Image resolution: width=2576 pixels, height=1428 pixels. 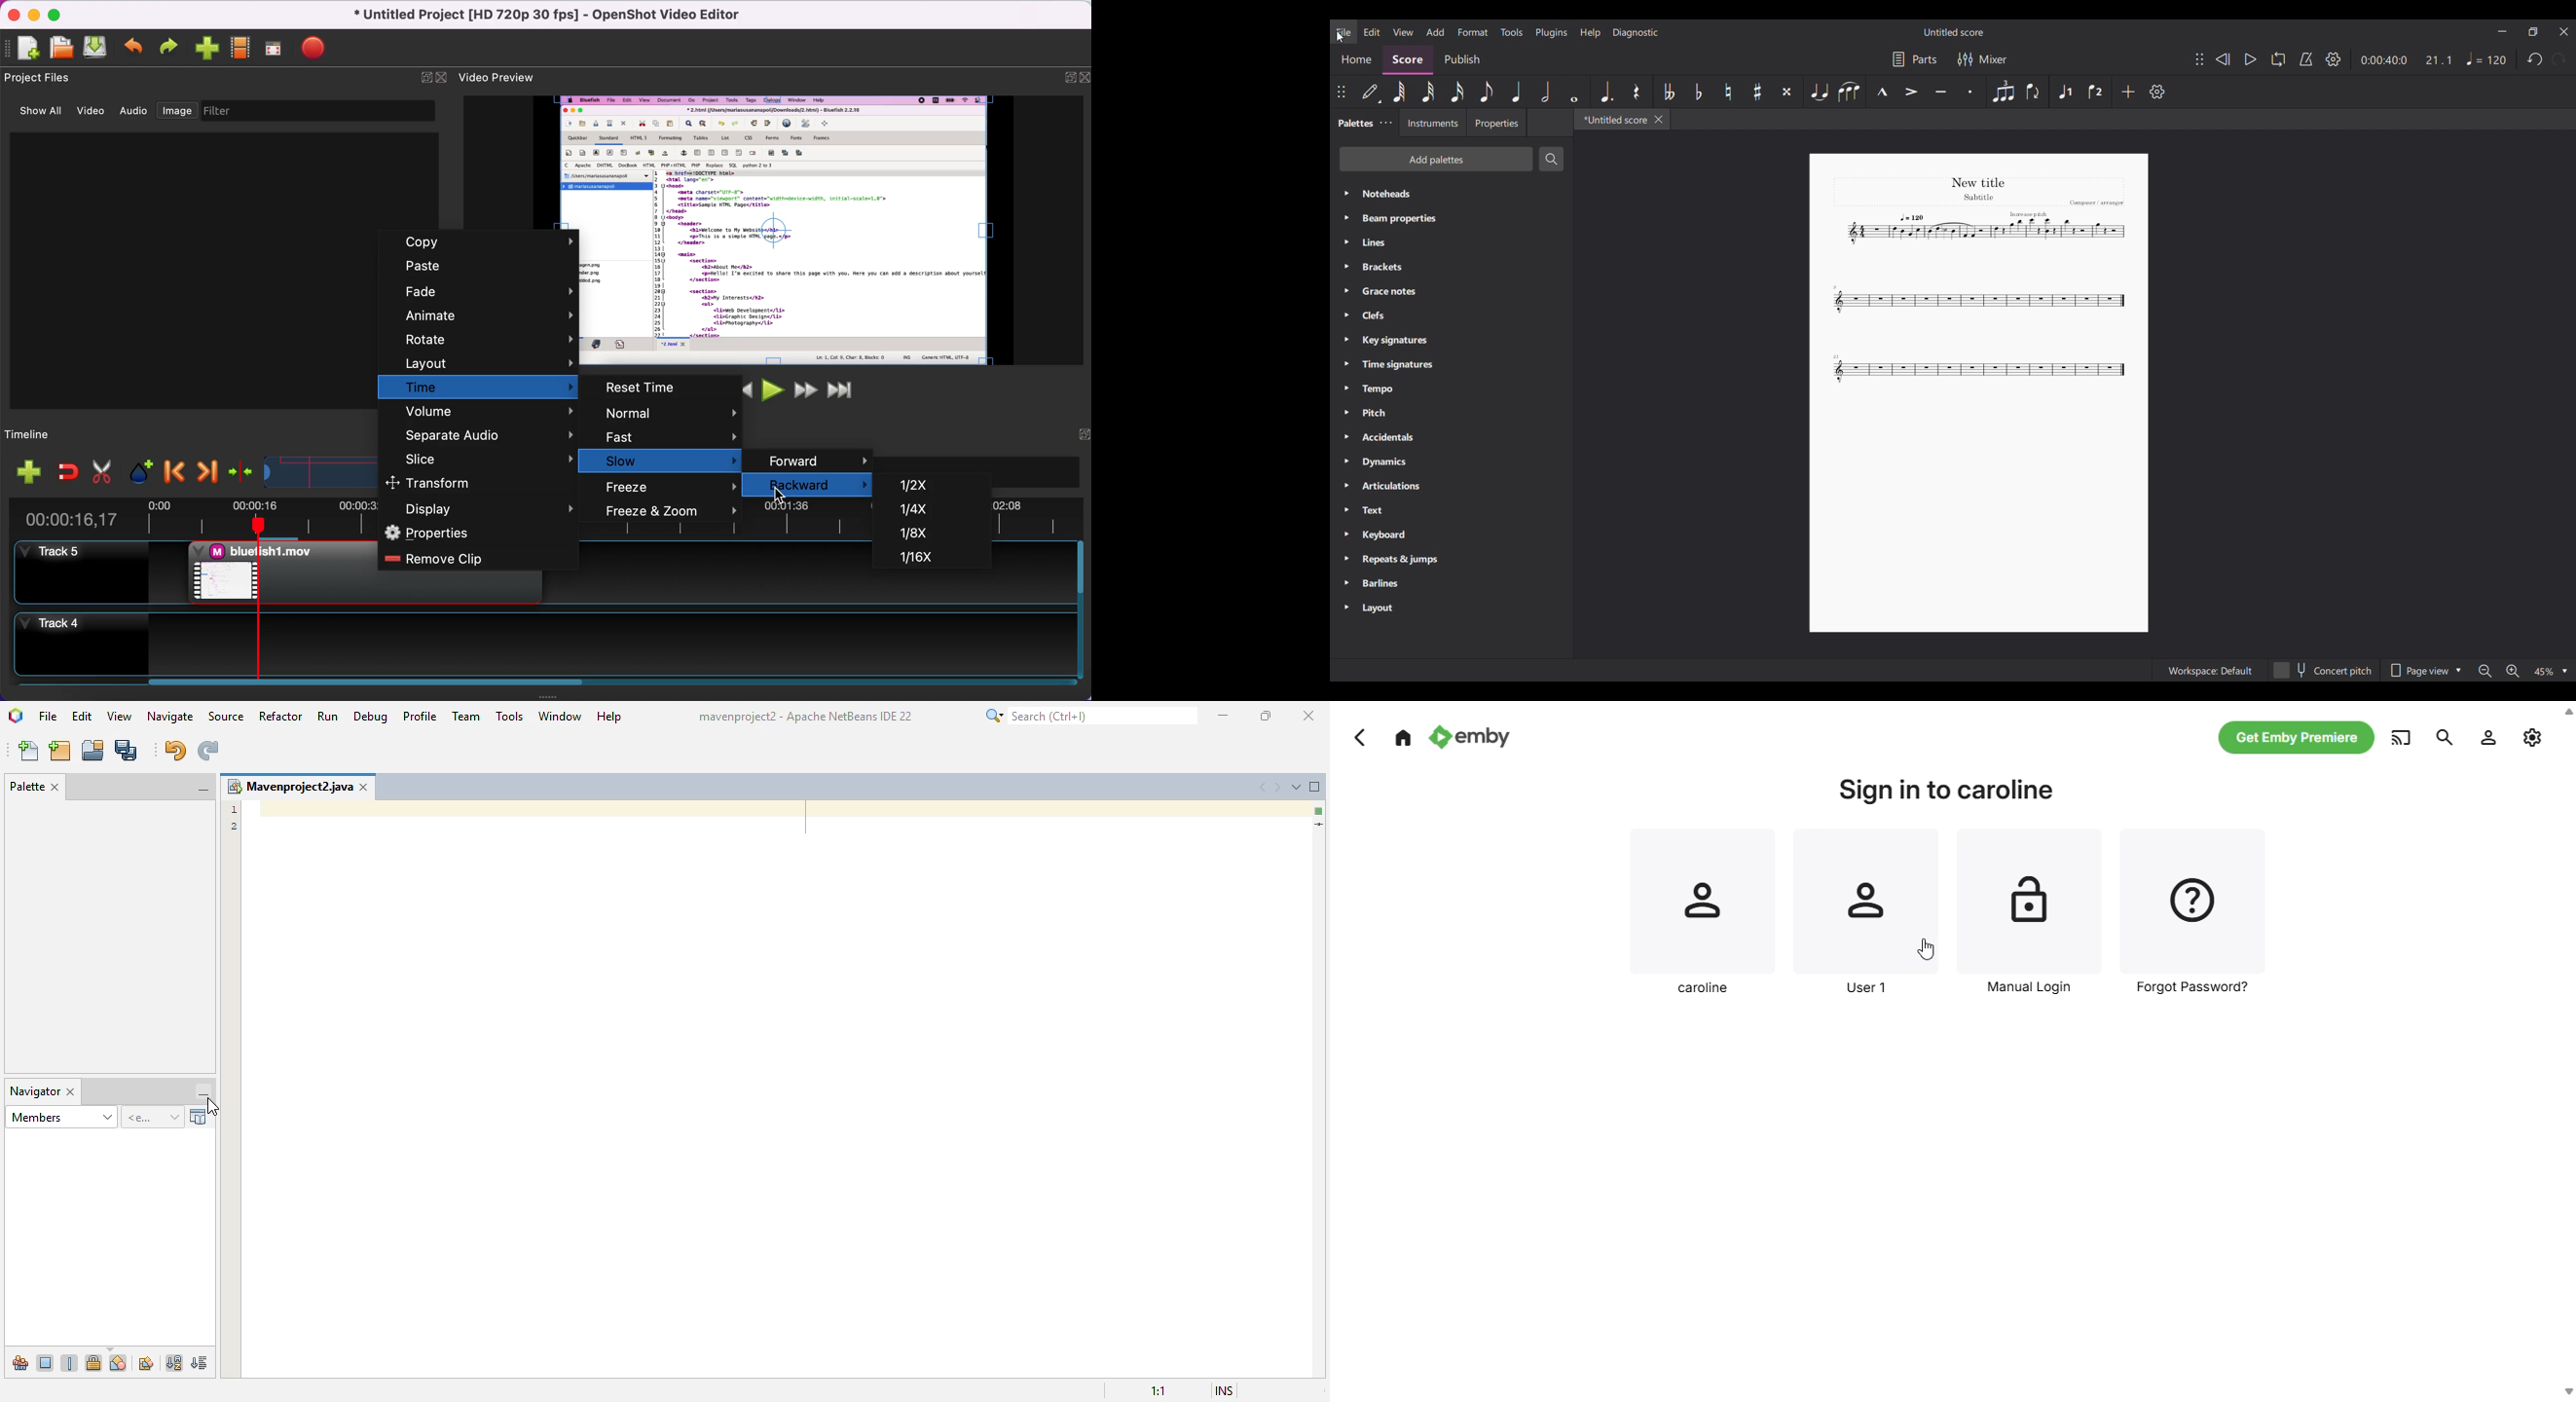 What do you see at coordinates (1452, 560) in the screenshot?
I see `Repeats & jumps` at bounding box center [1452, 560].